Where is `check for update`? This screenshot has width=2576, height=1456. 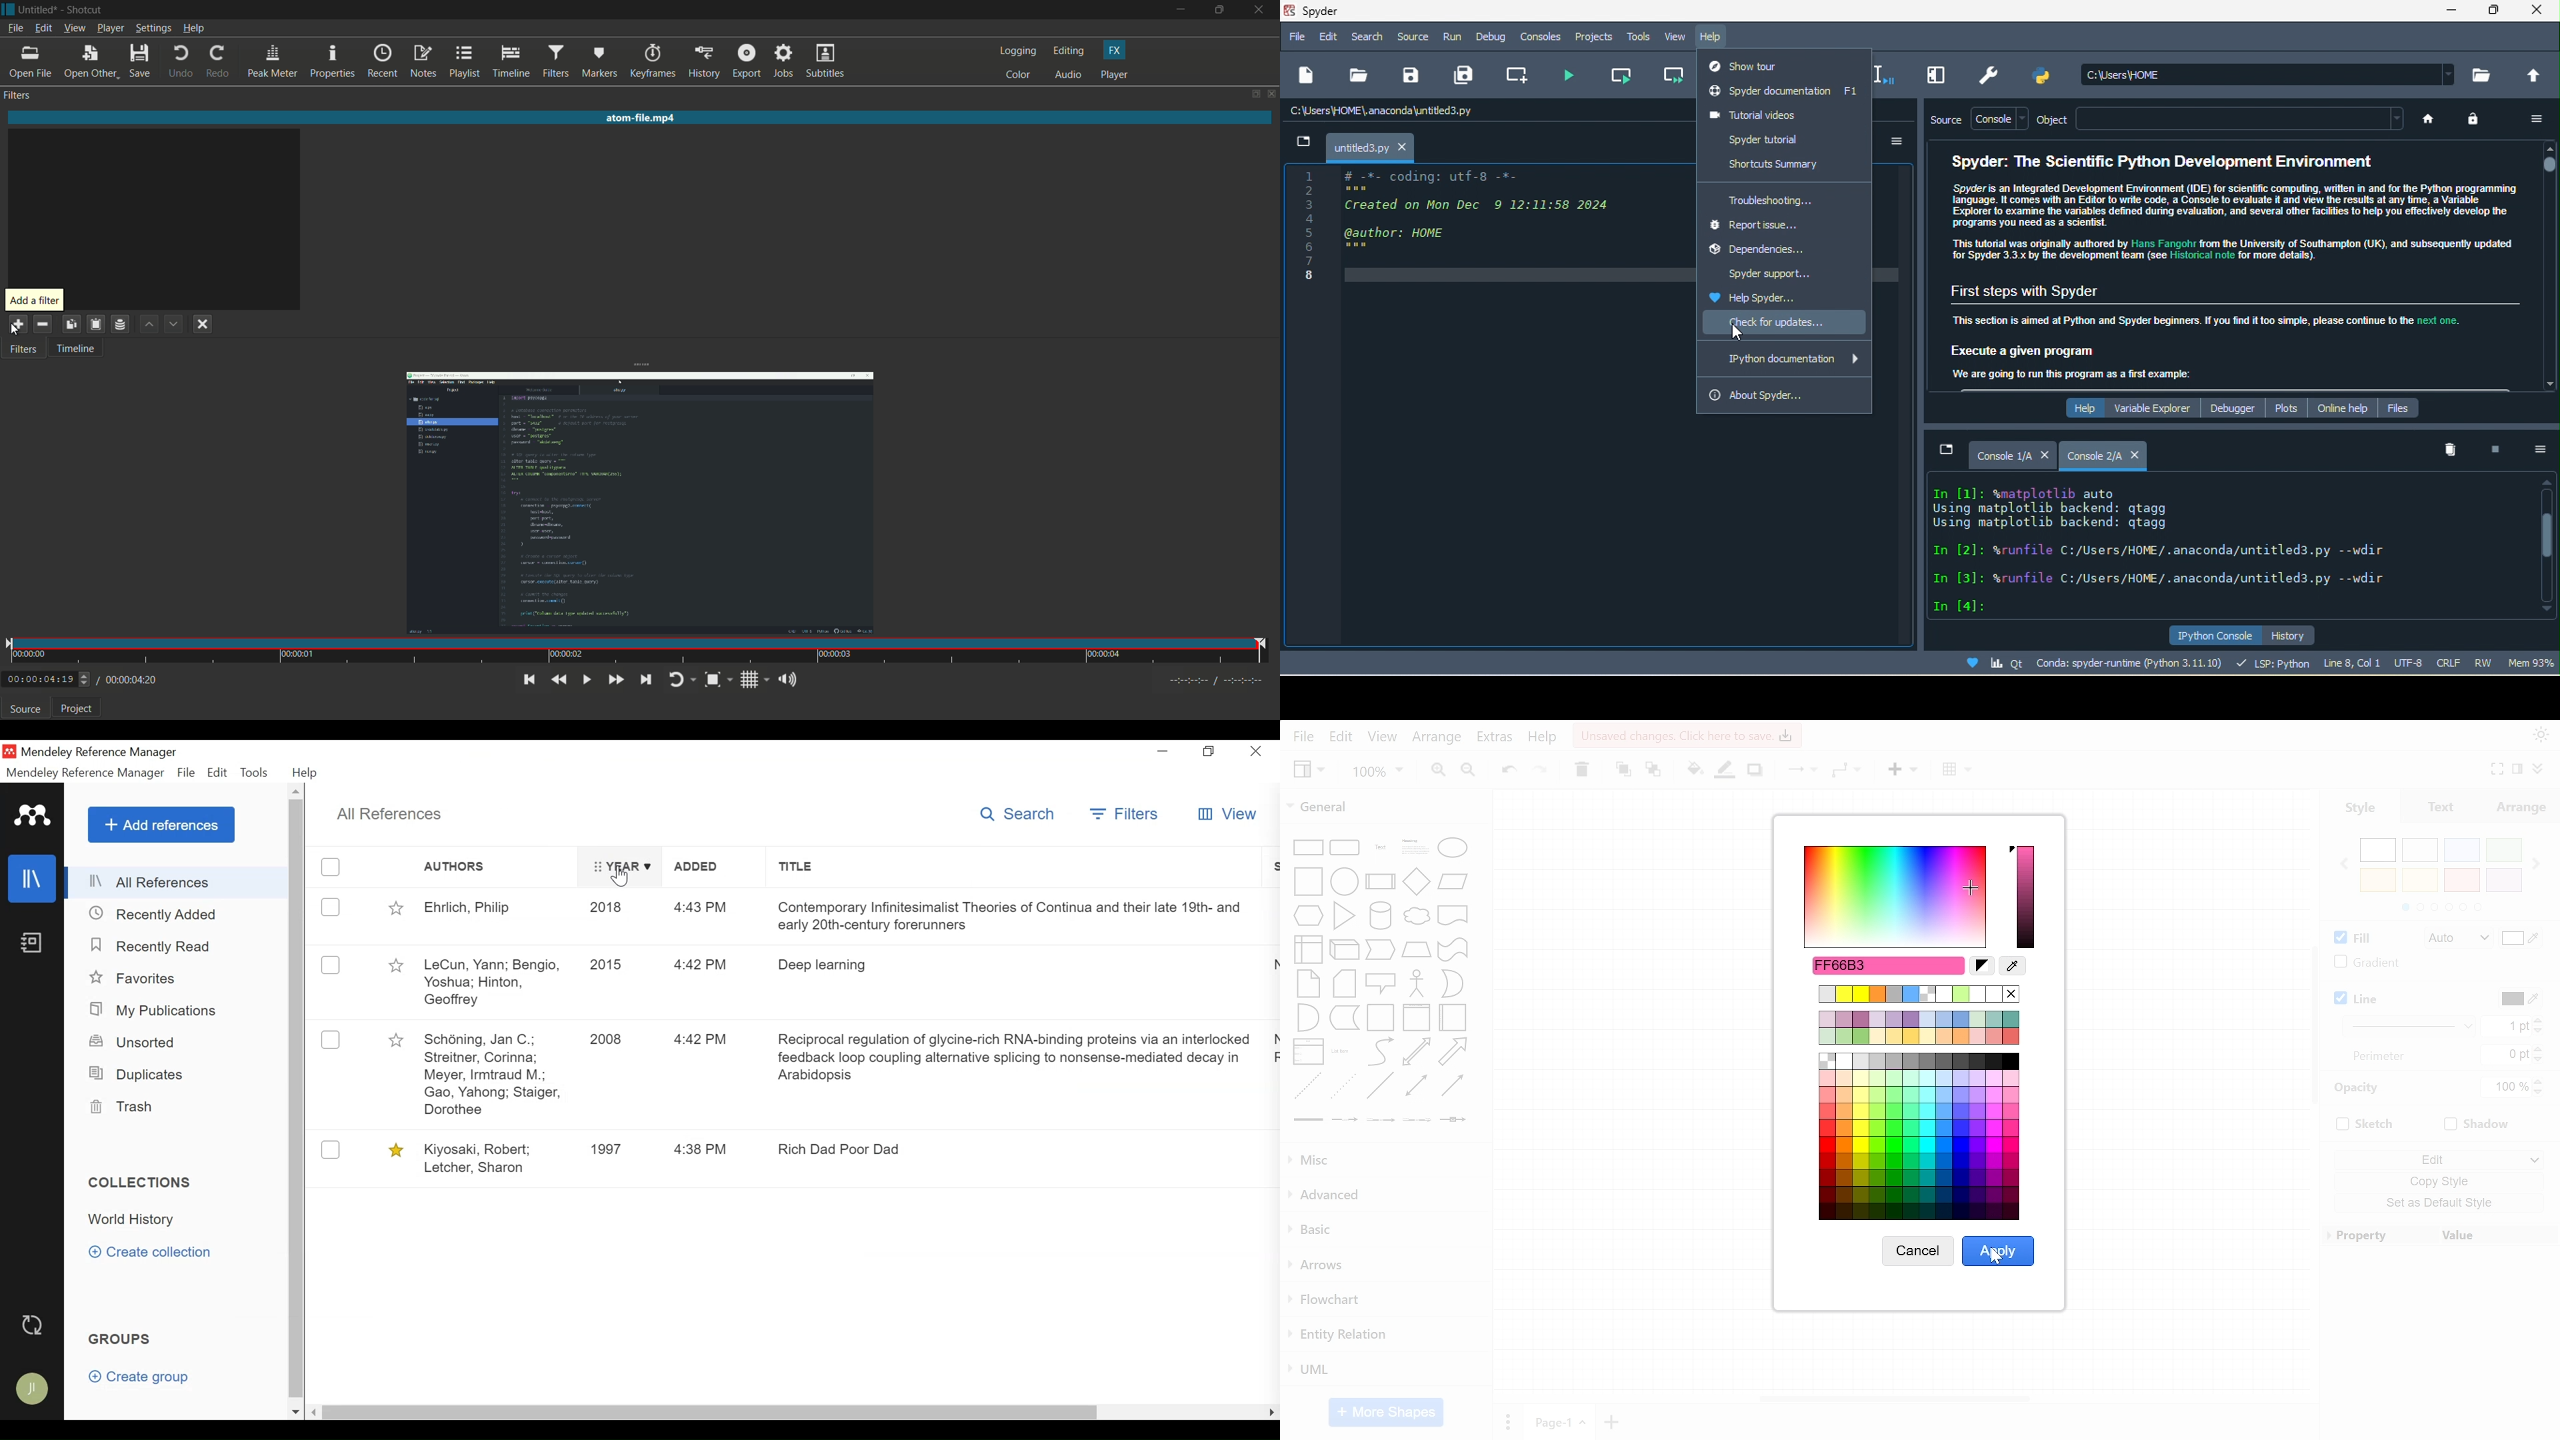
check for update is located at coordinates (1787, 325).